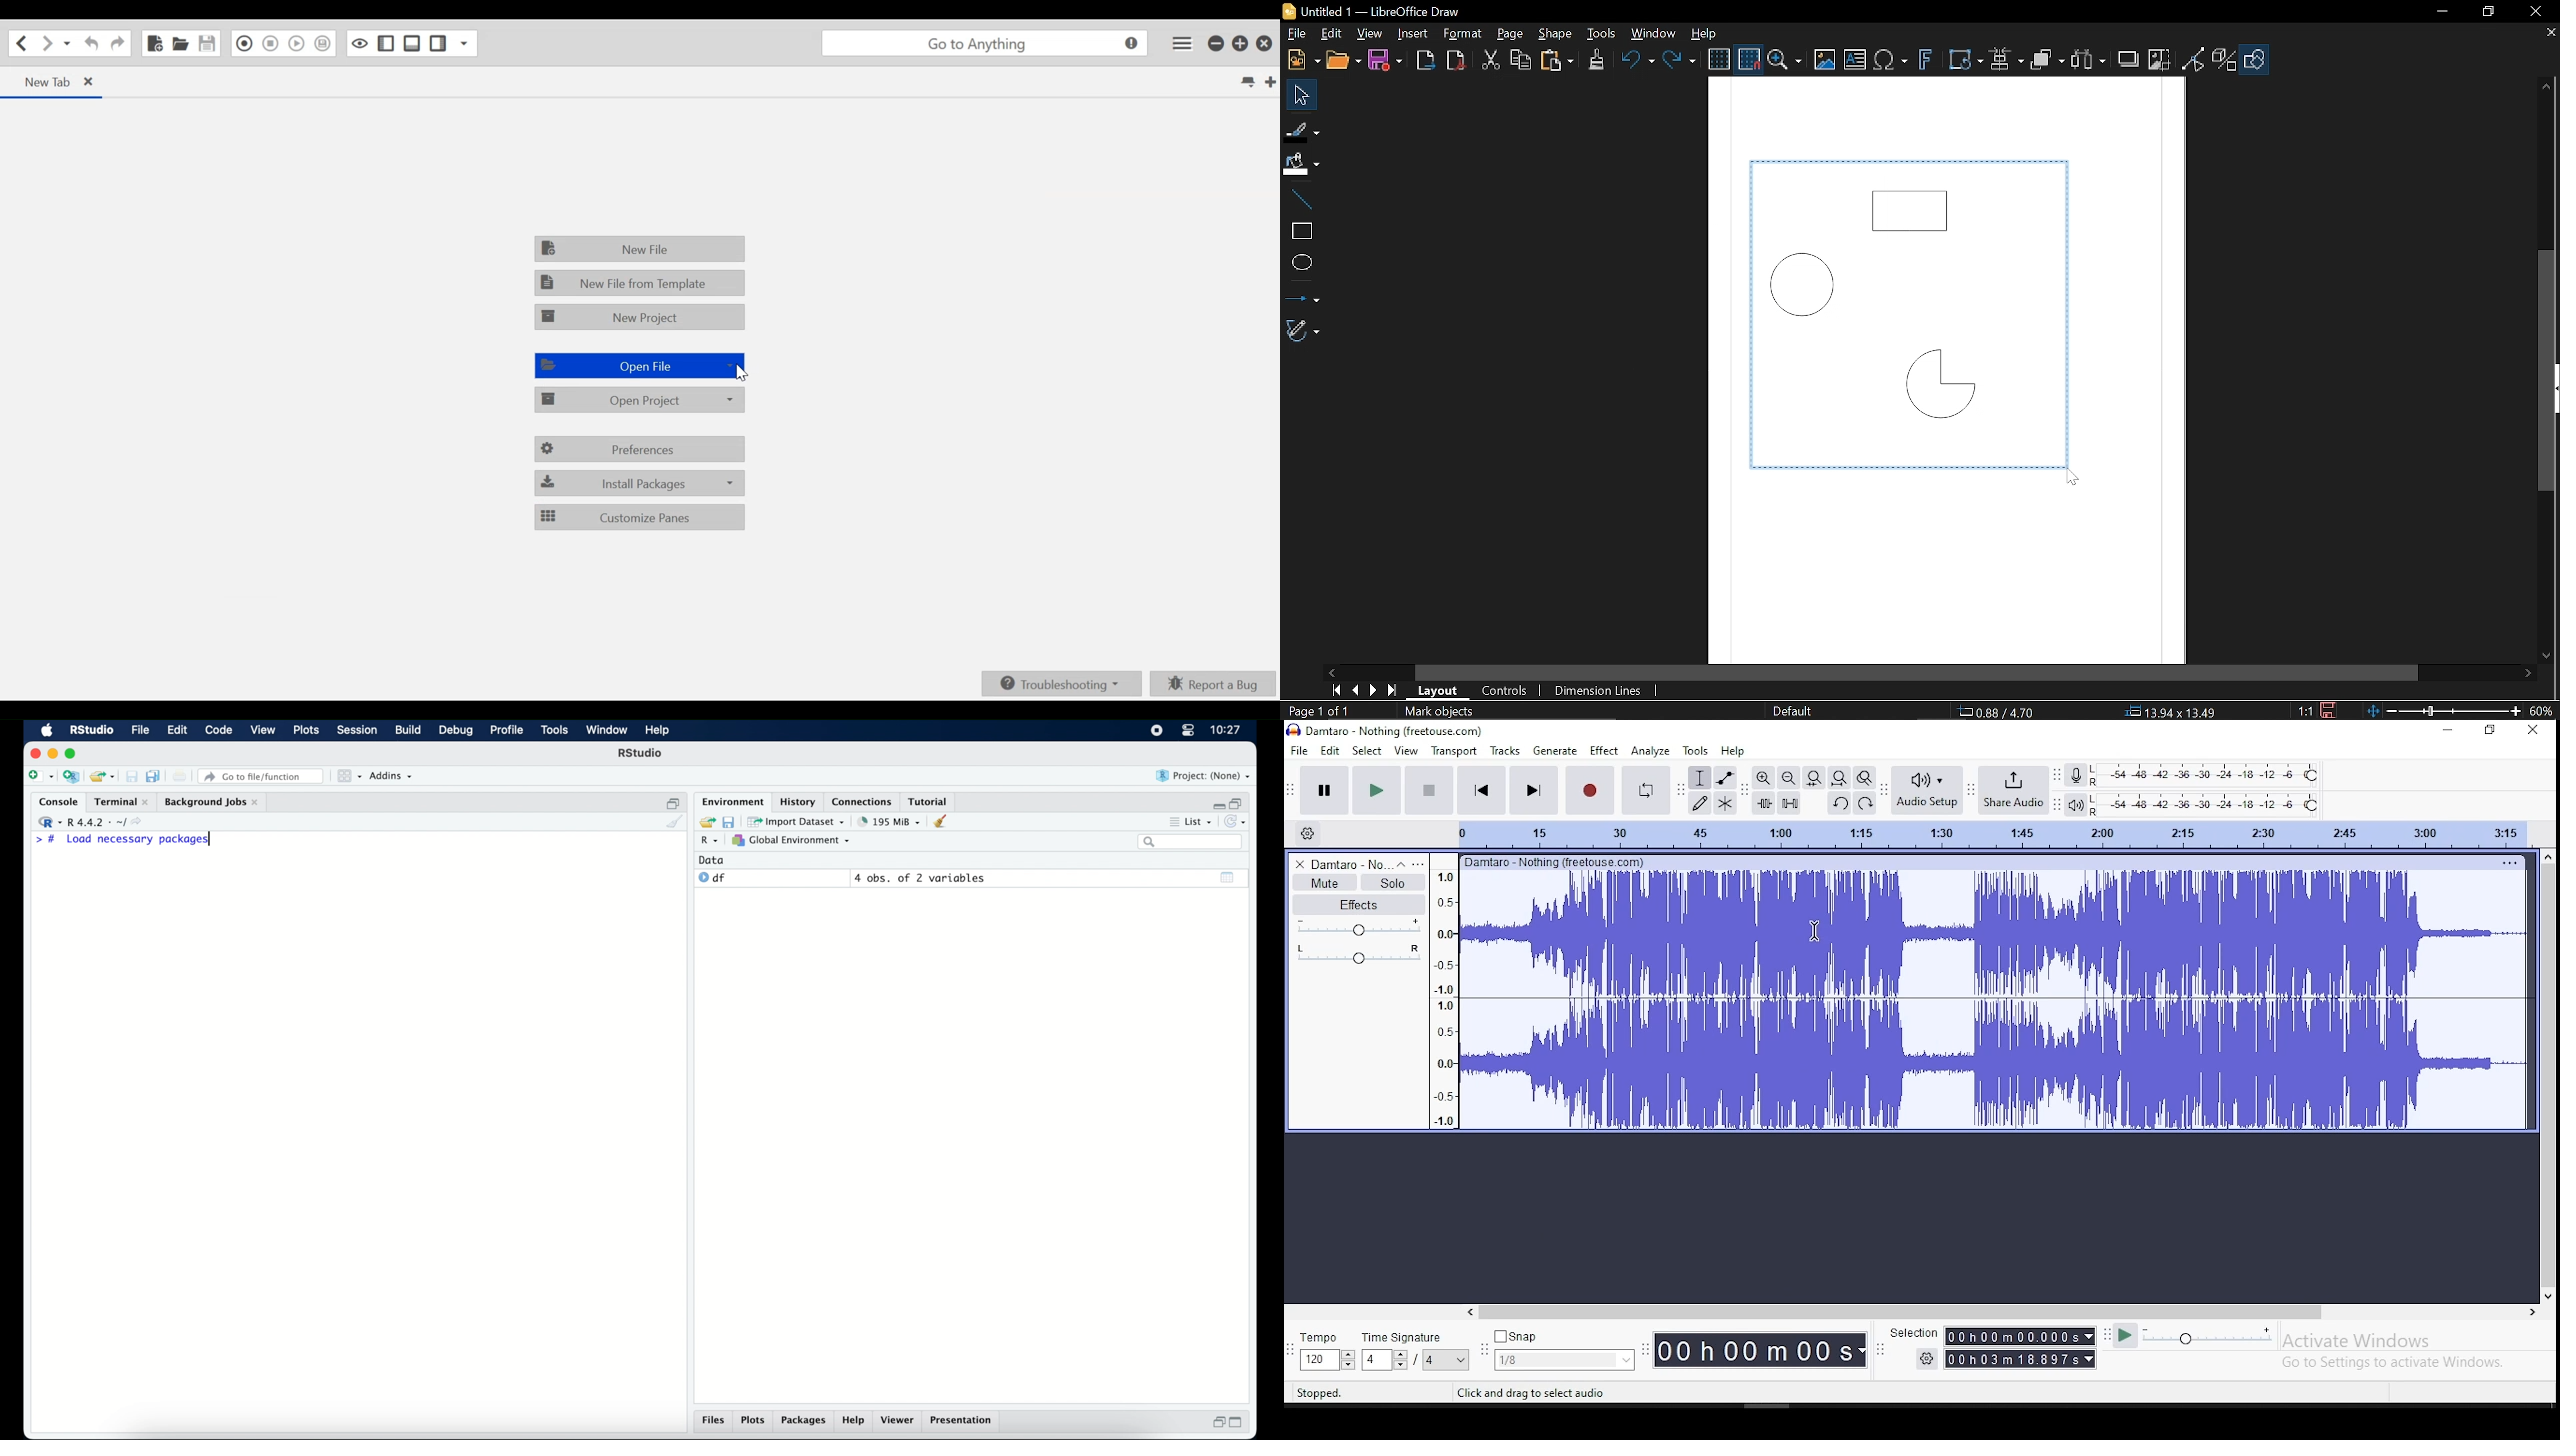  Describe the element at coordinates (797, 821) in the screenshot. I see `import dataset` at that location.